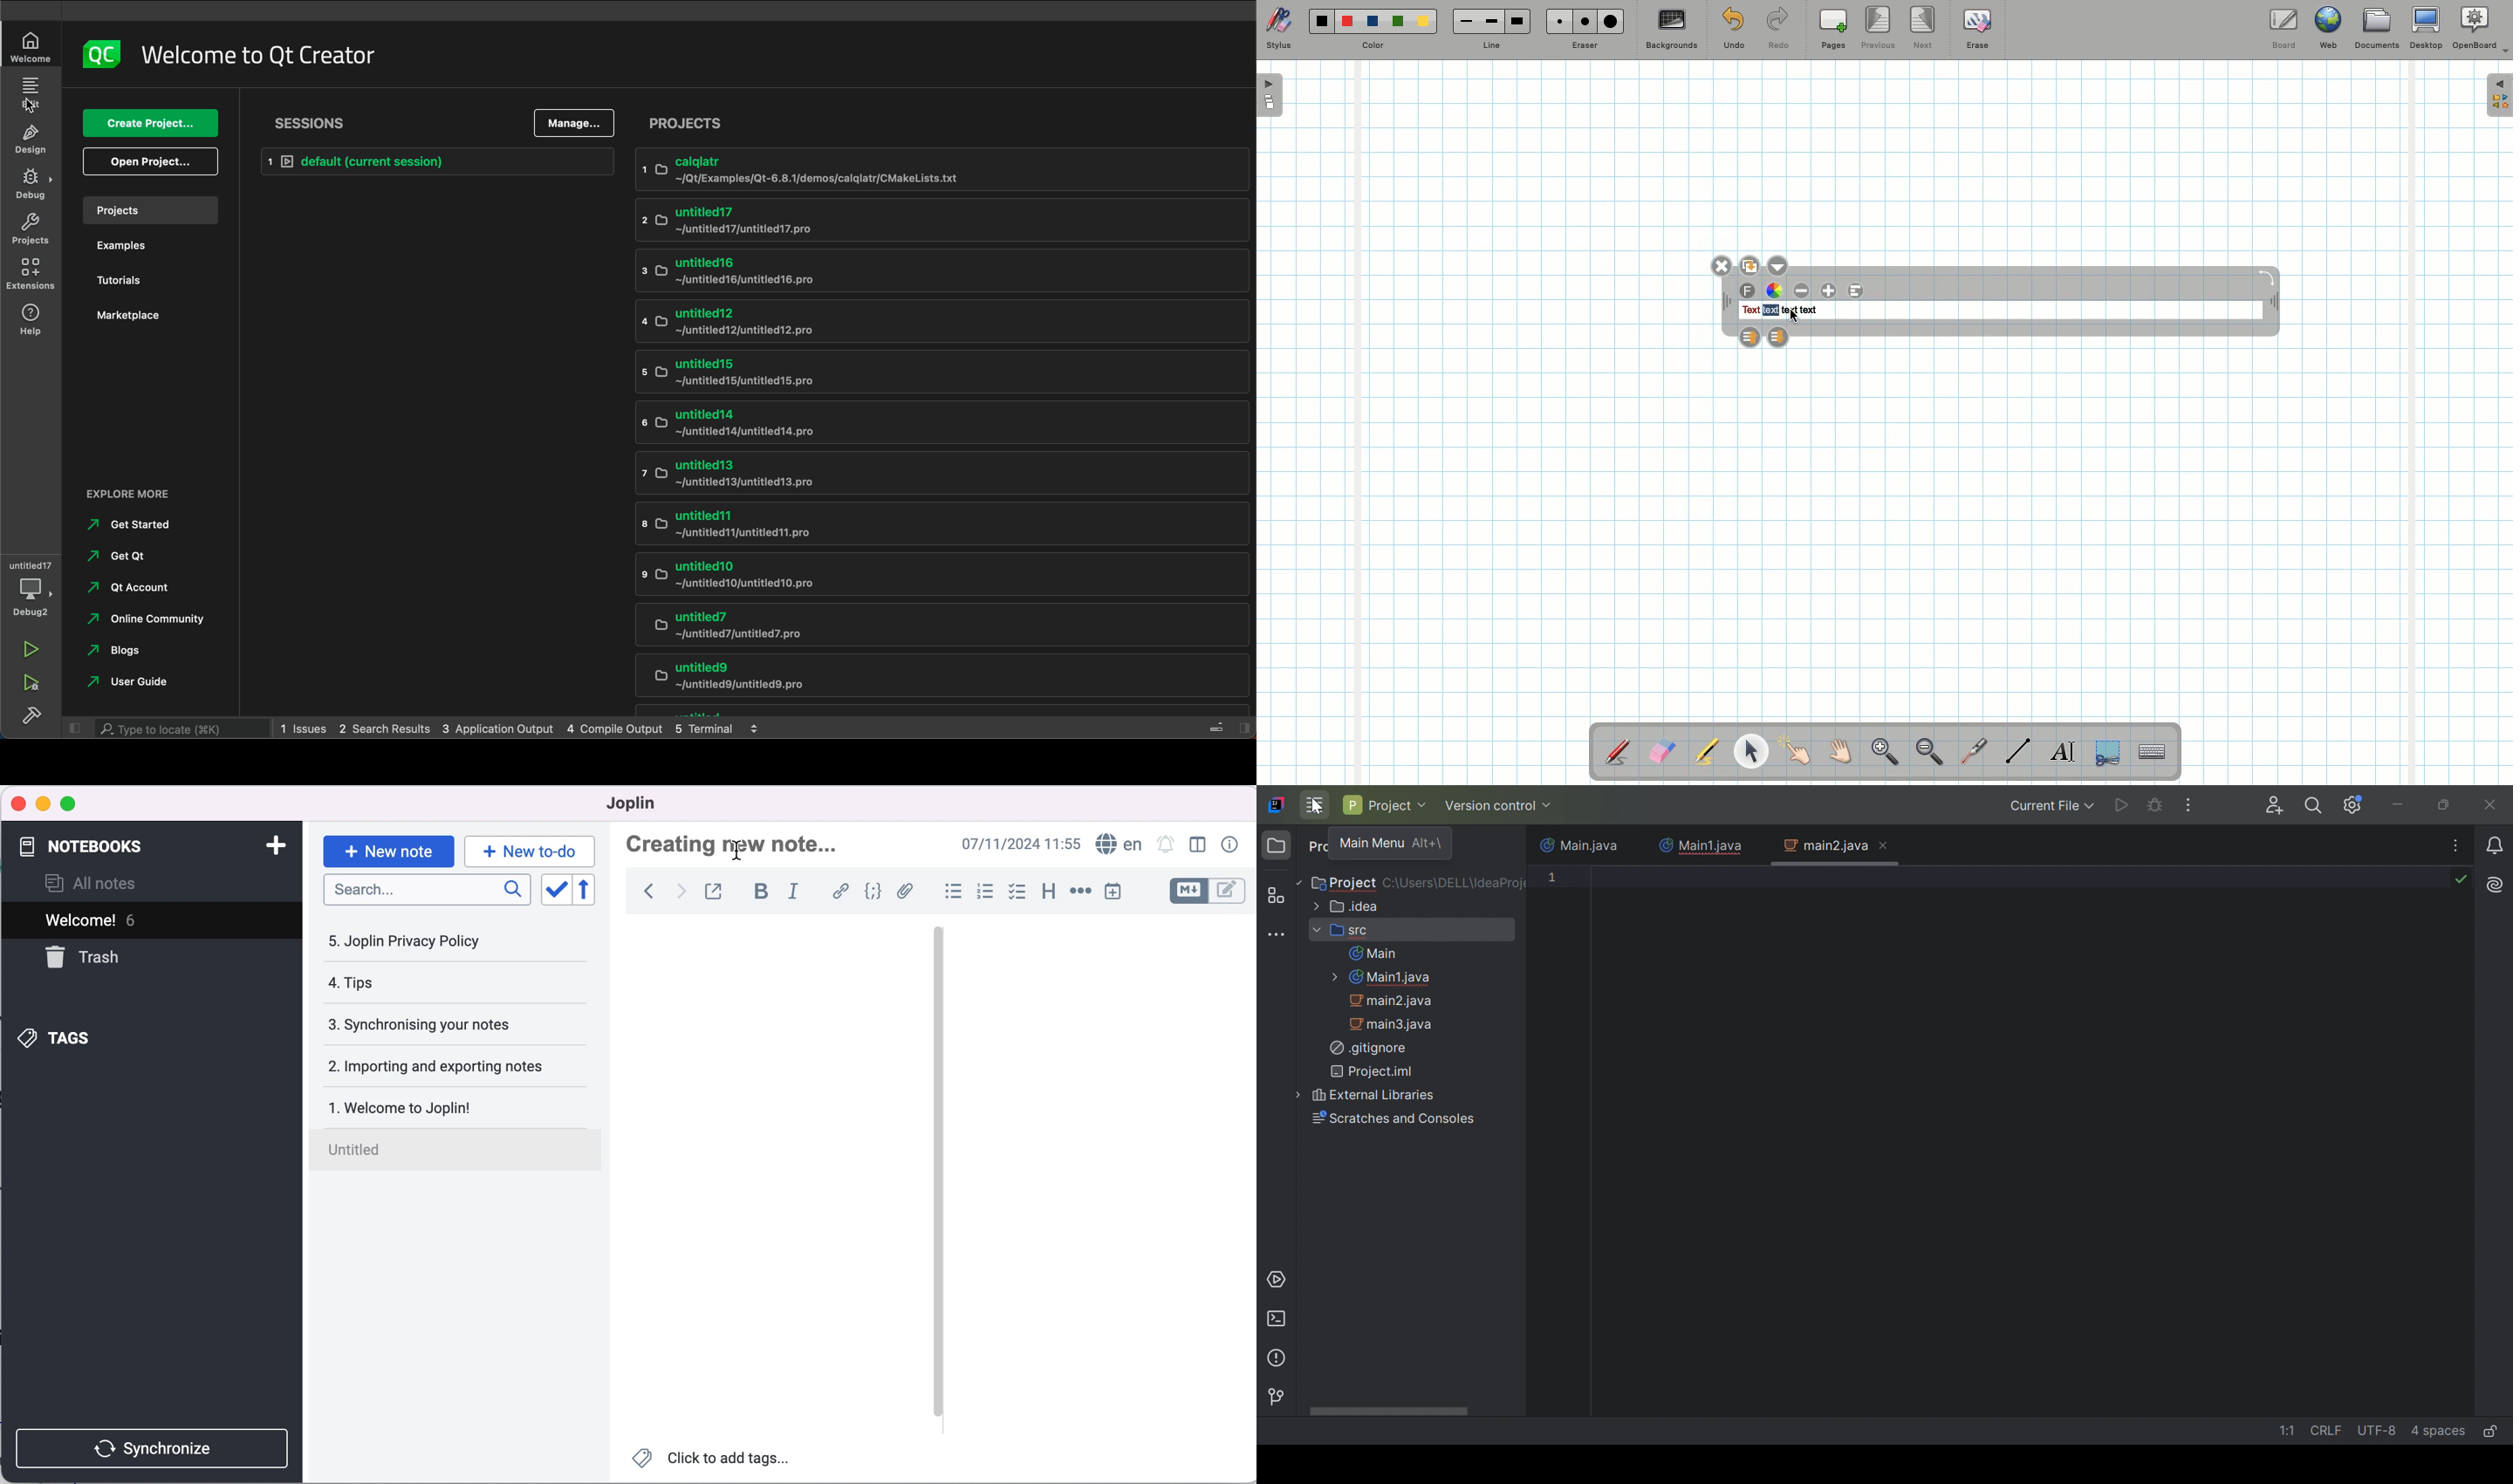  What do you see at coordinates (91, 1038) in the screenshot?
I see `tags` at bounding box center [91, 1038].